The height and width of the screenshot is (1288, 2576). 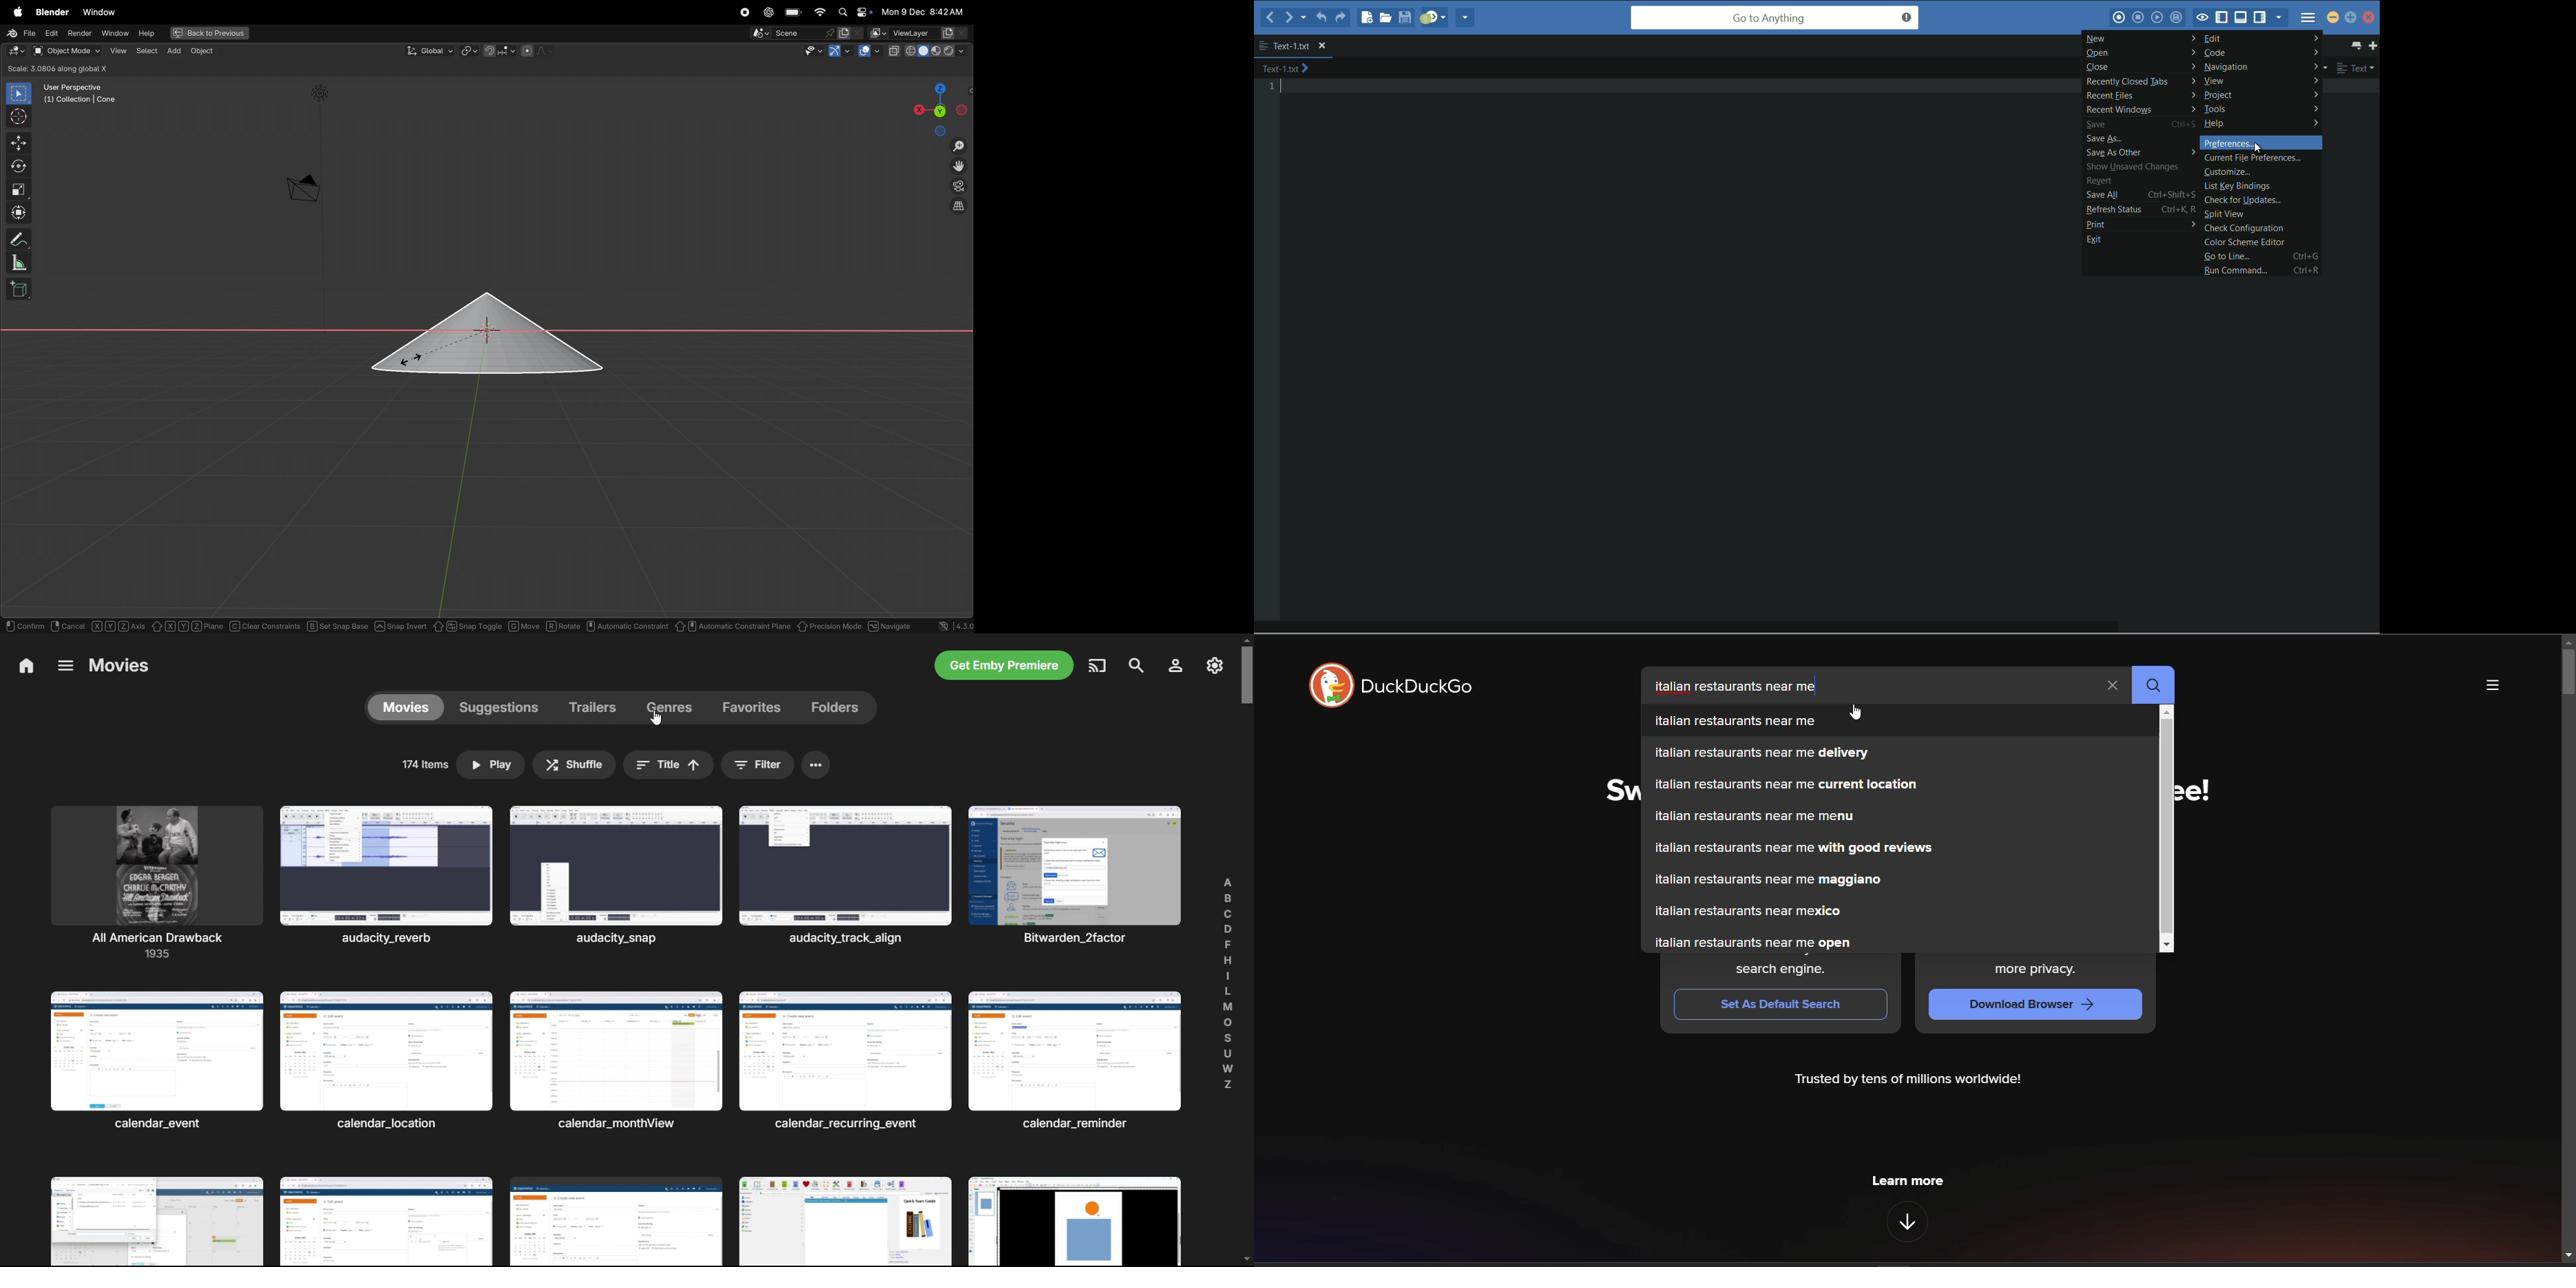 What do you see at coordinates (830, 626) in the screenshot?
I see `Previous mode` at bounding box center [830, 626].